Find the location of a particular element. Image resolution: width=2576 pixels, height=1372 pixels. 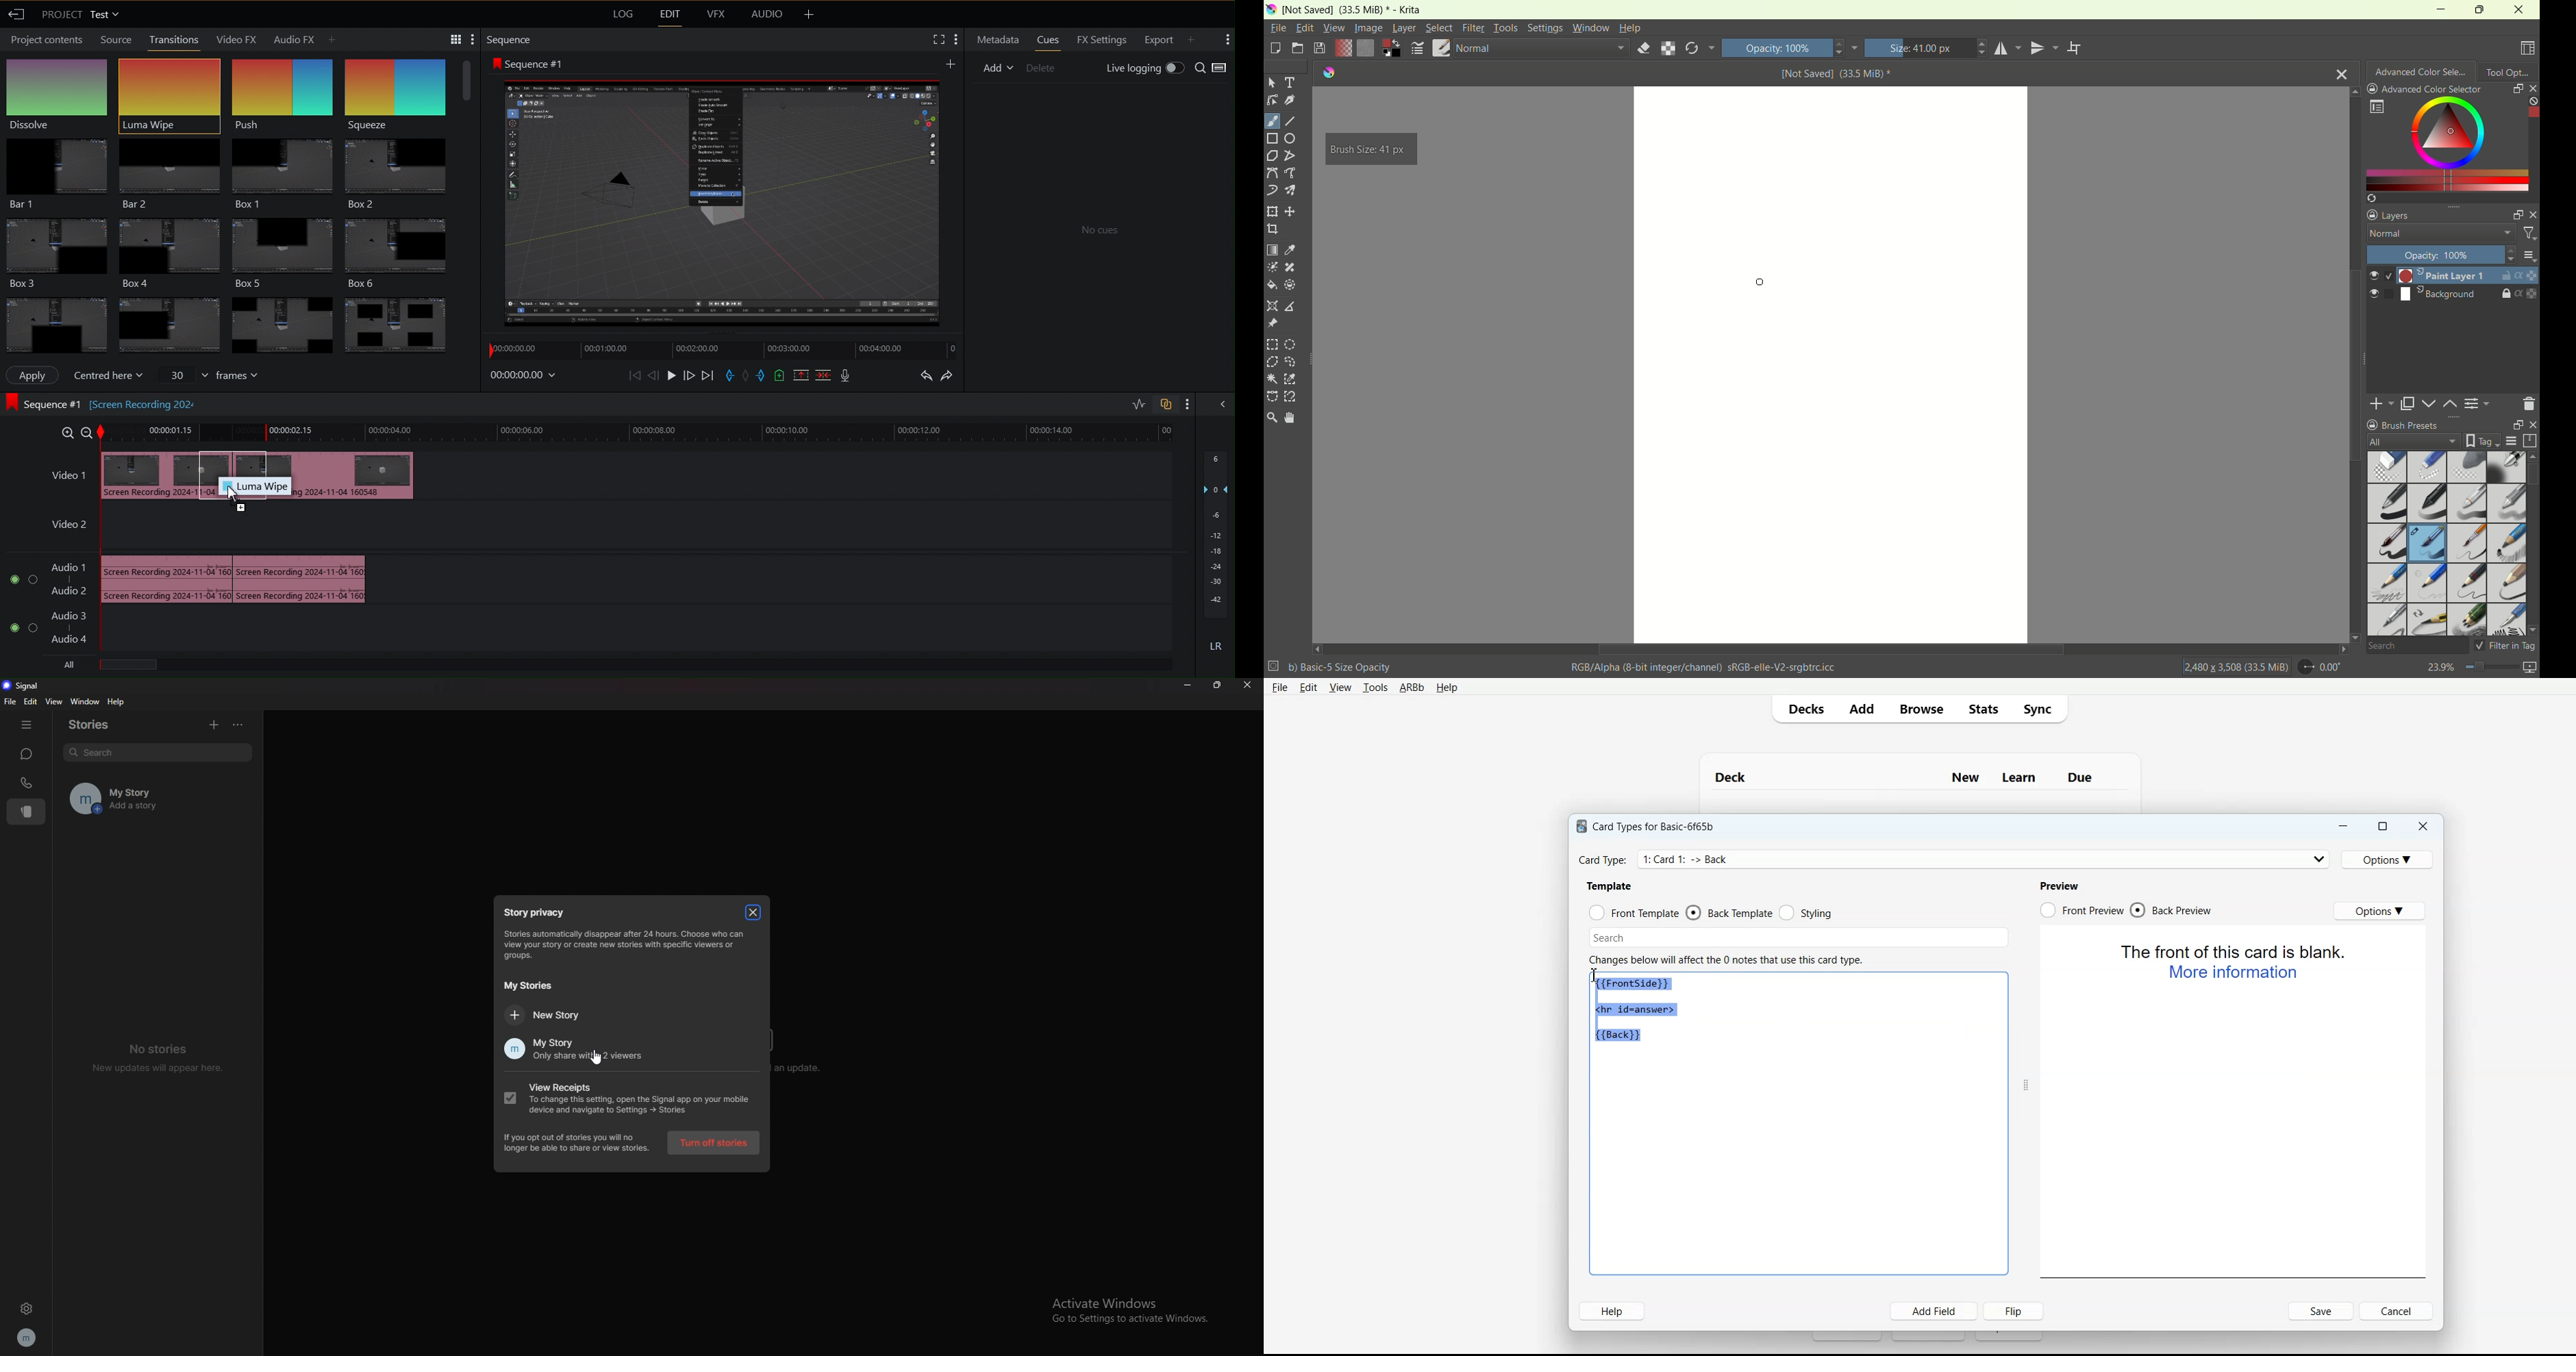

close docker is located at coordinates (2532, 88).